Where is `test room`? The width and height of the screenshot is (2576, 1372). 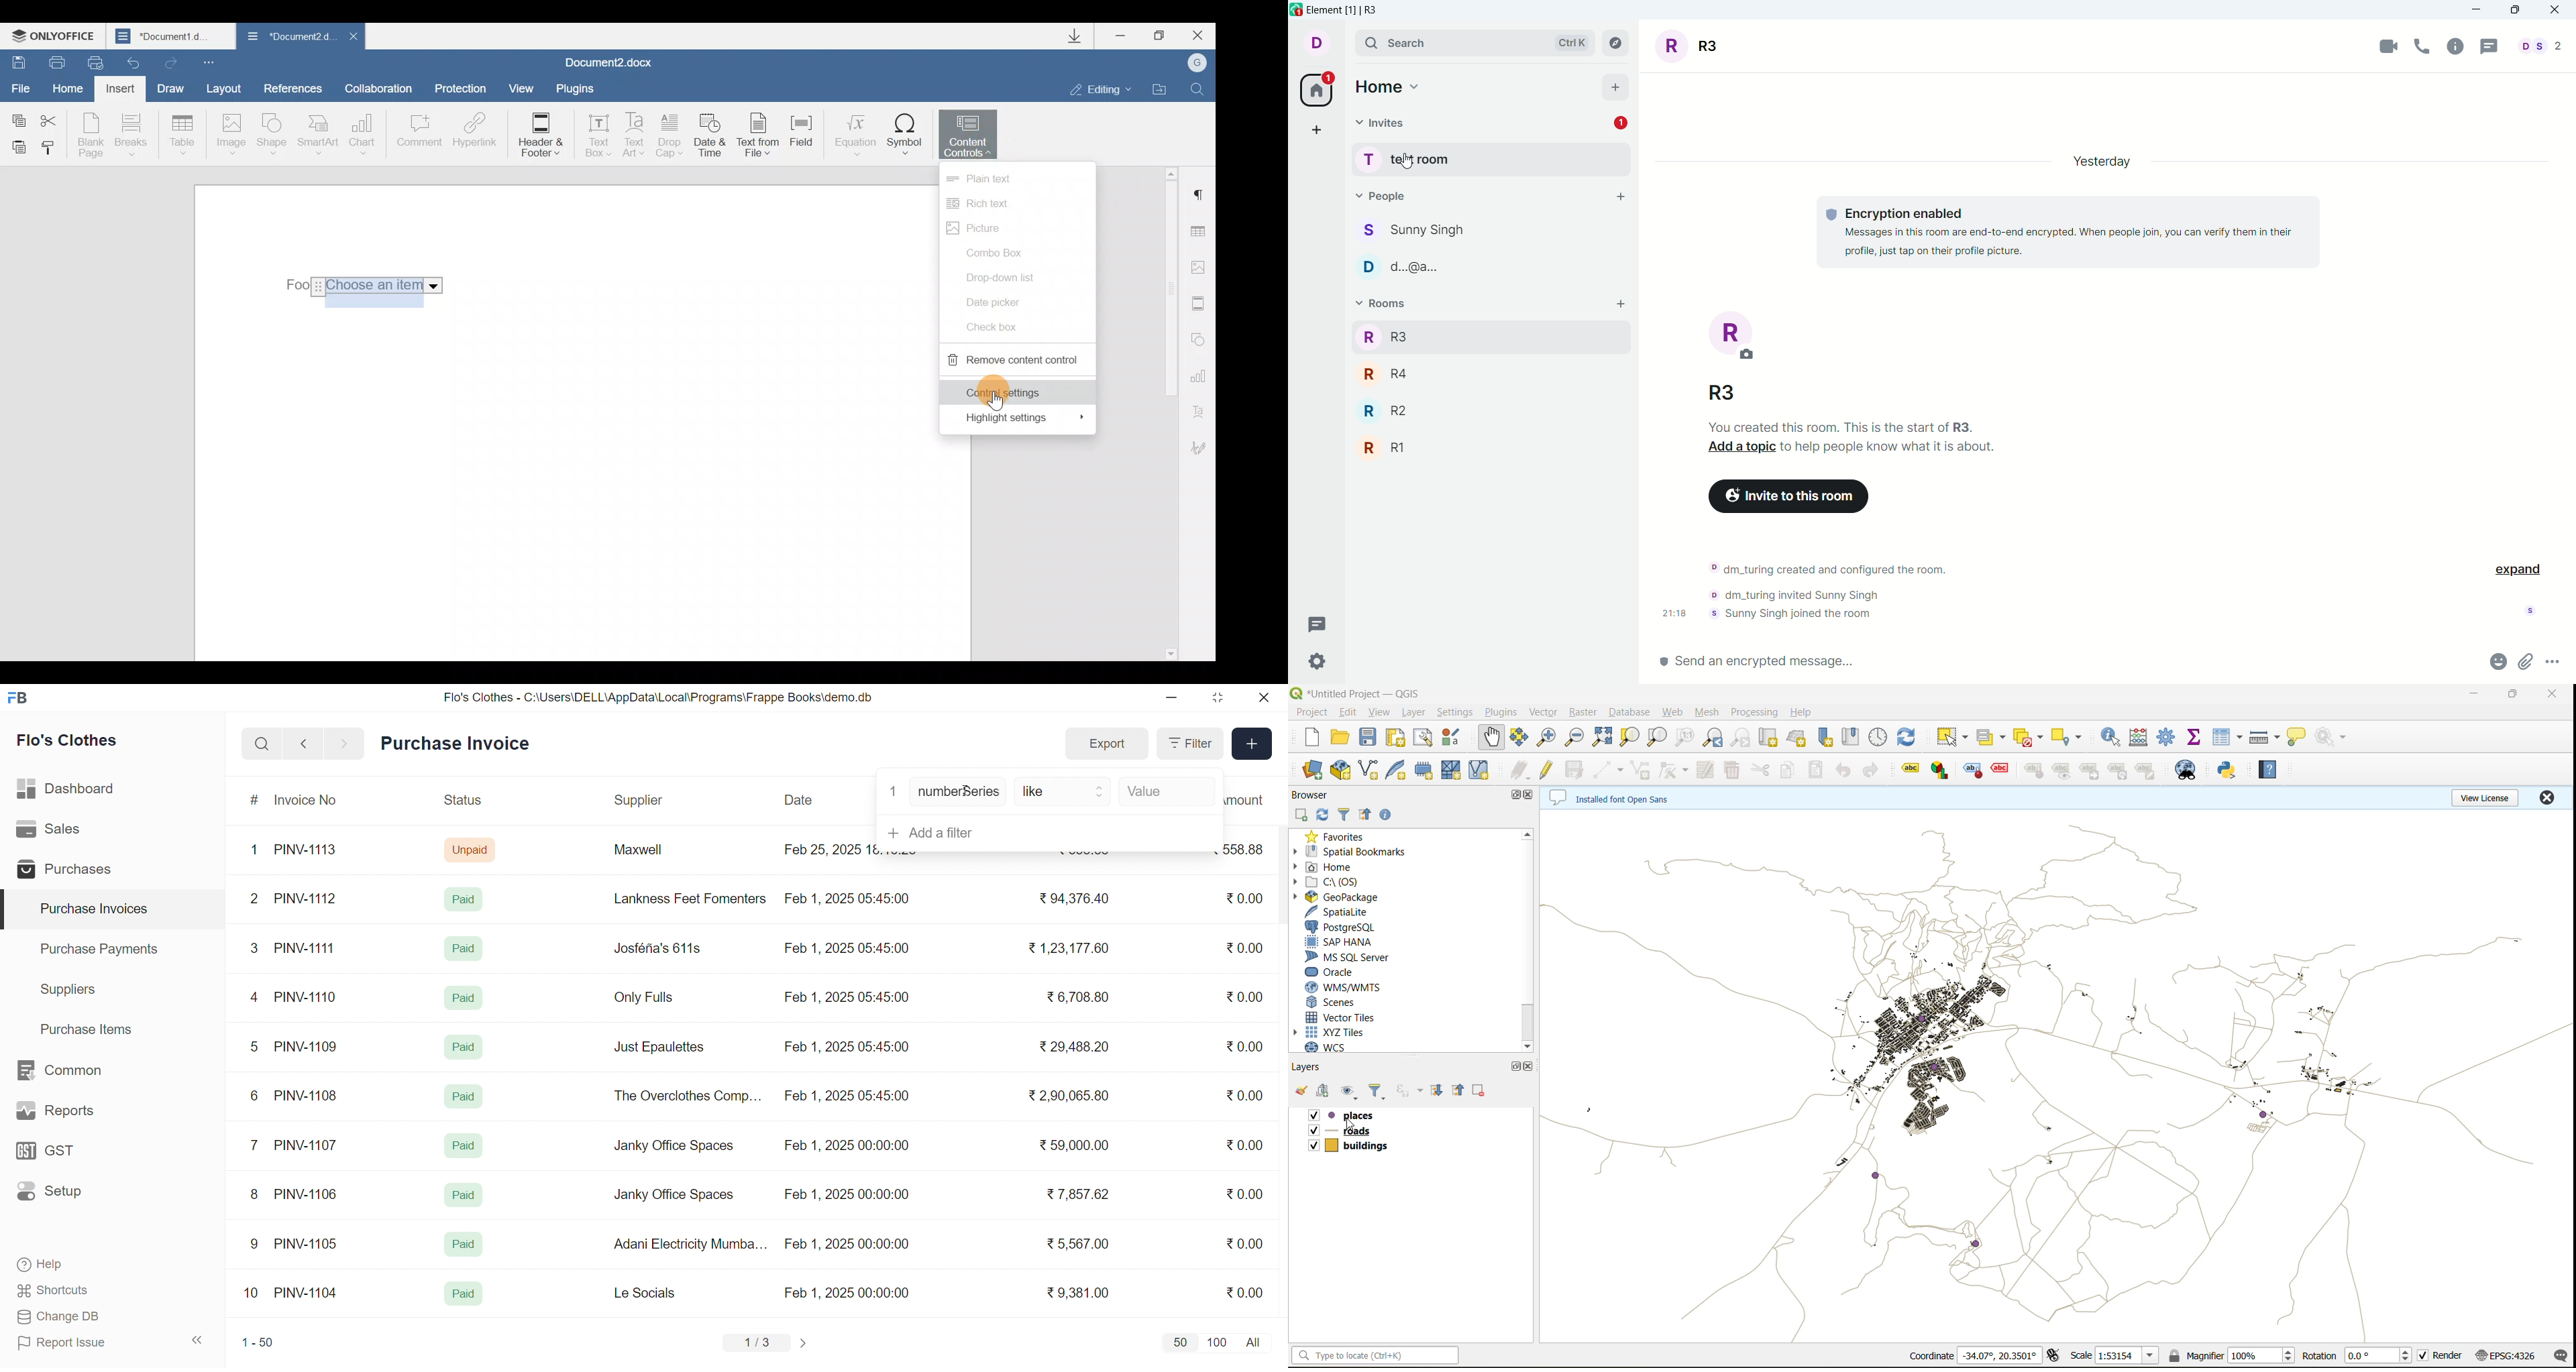
test room is located at coordinates (1487, 158).